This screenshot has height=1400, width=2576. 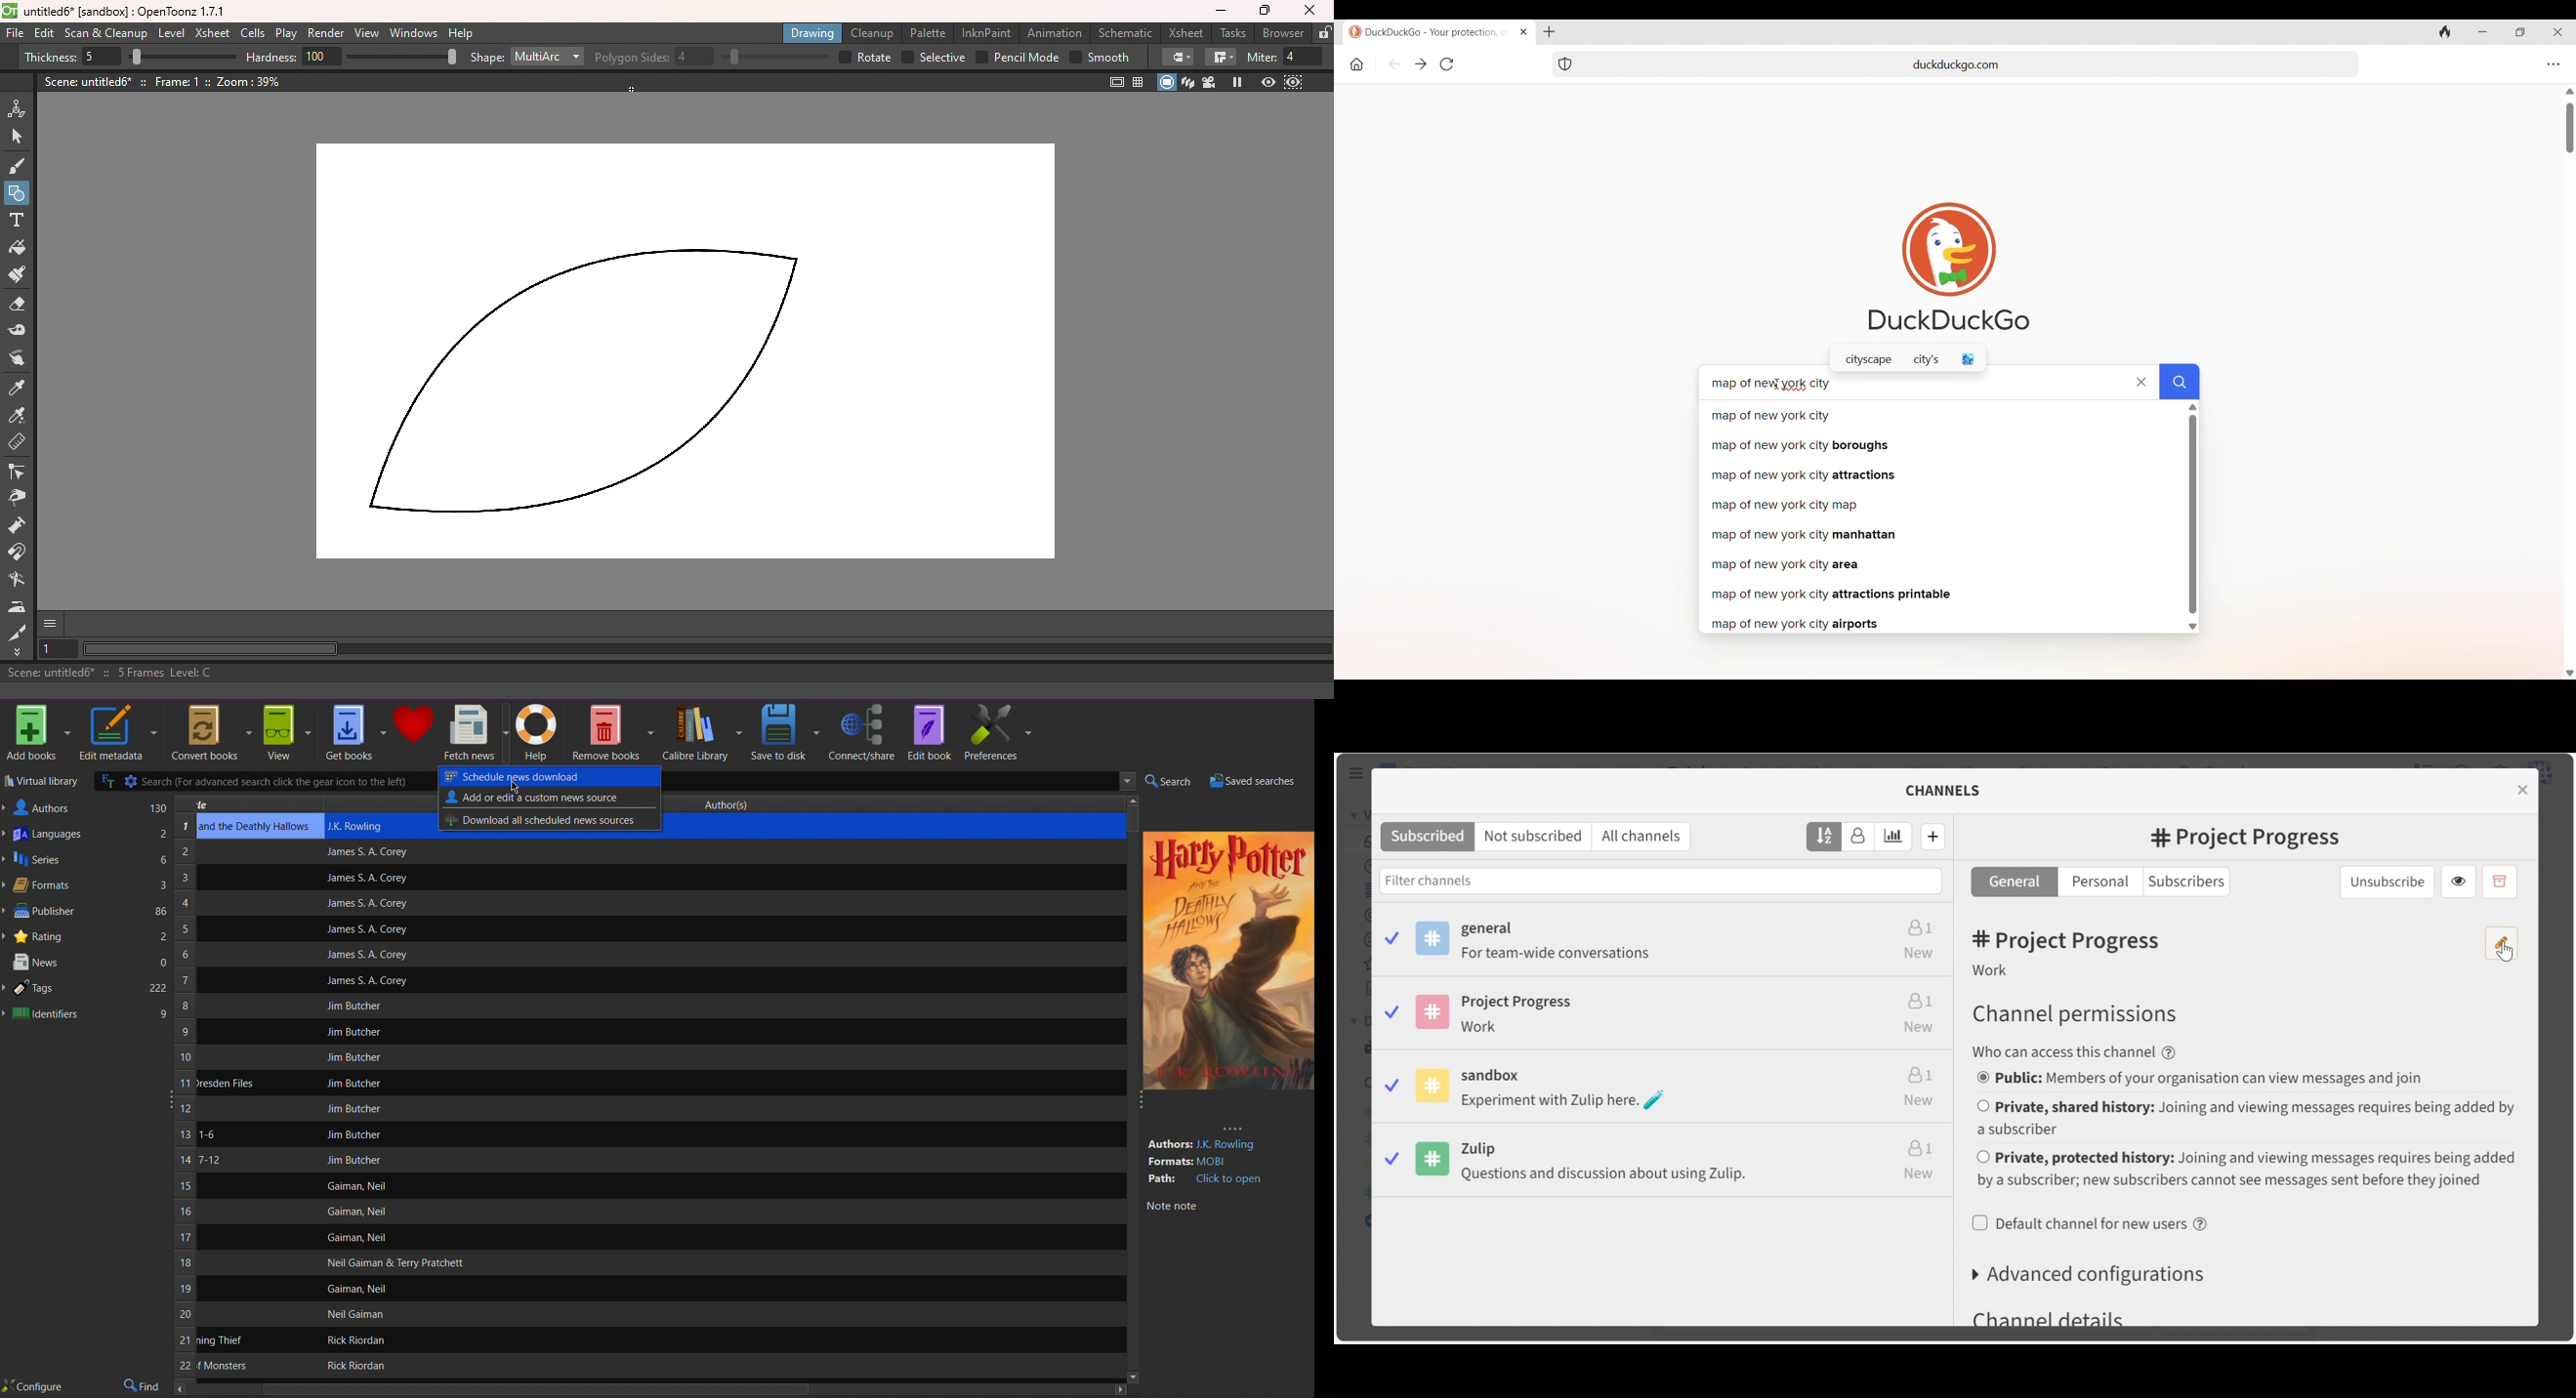 What do you see at coordinates (986, 33) in the screenshot?
I see `InknPaint` at bounding box center [986, 33].